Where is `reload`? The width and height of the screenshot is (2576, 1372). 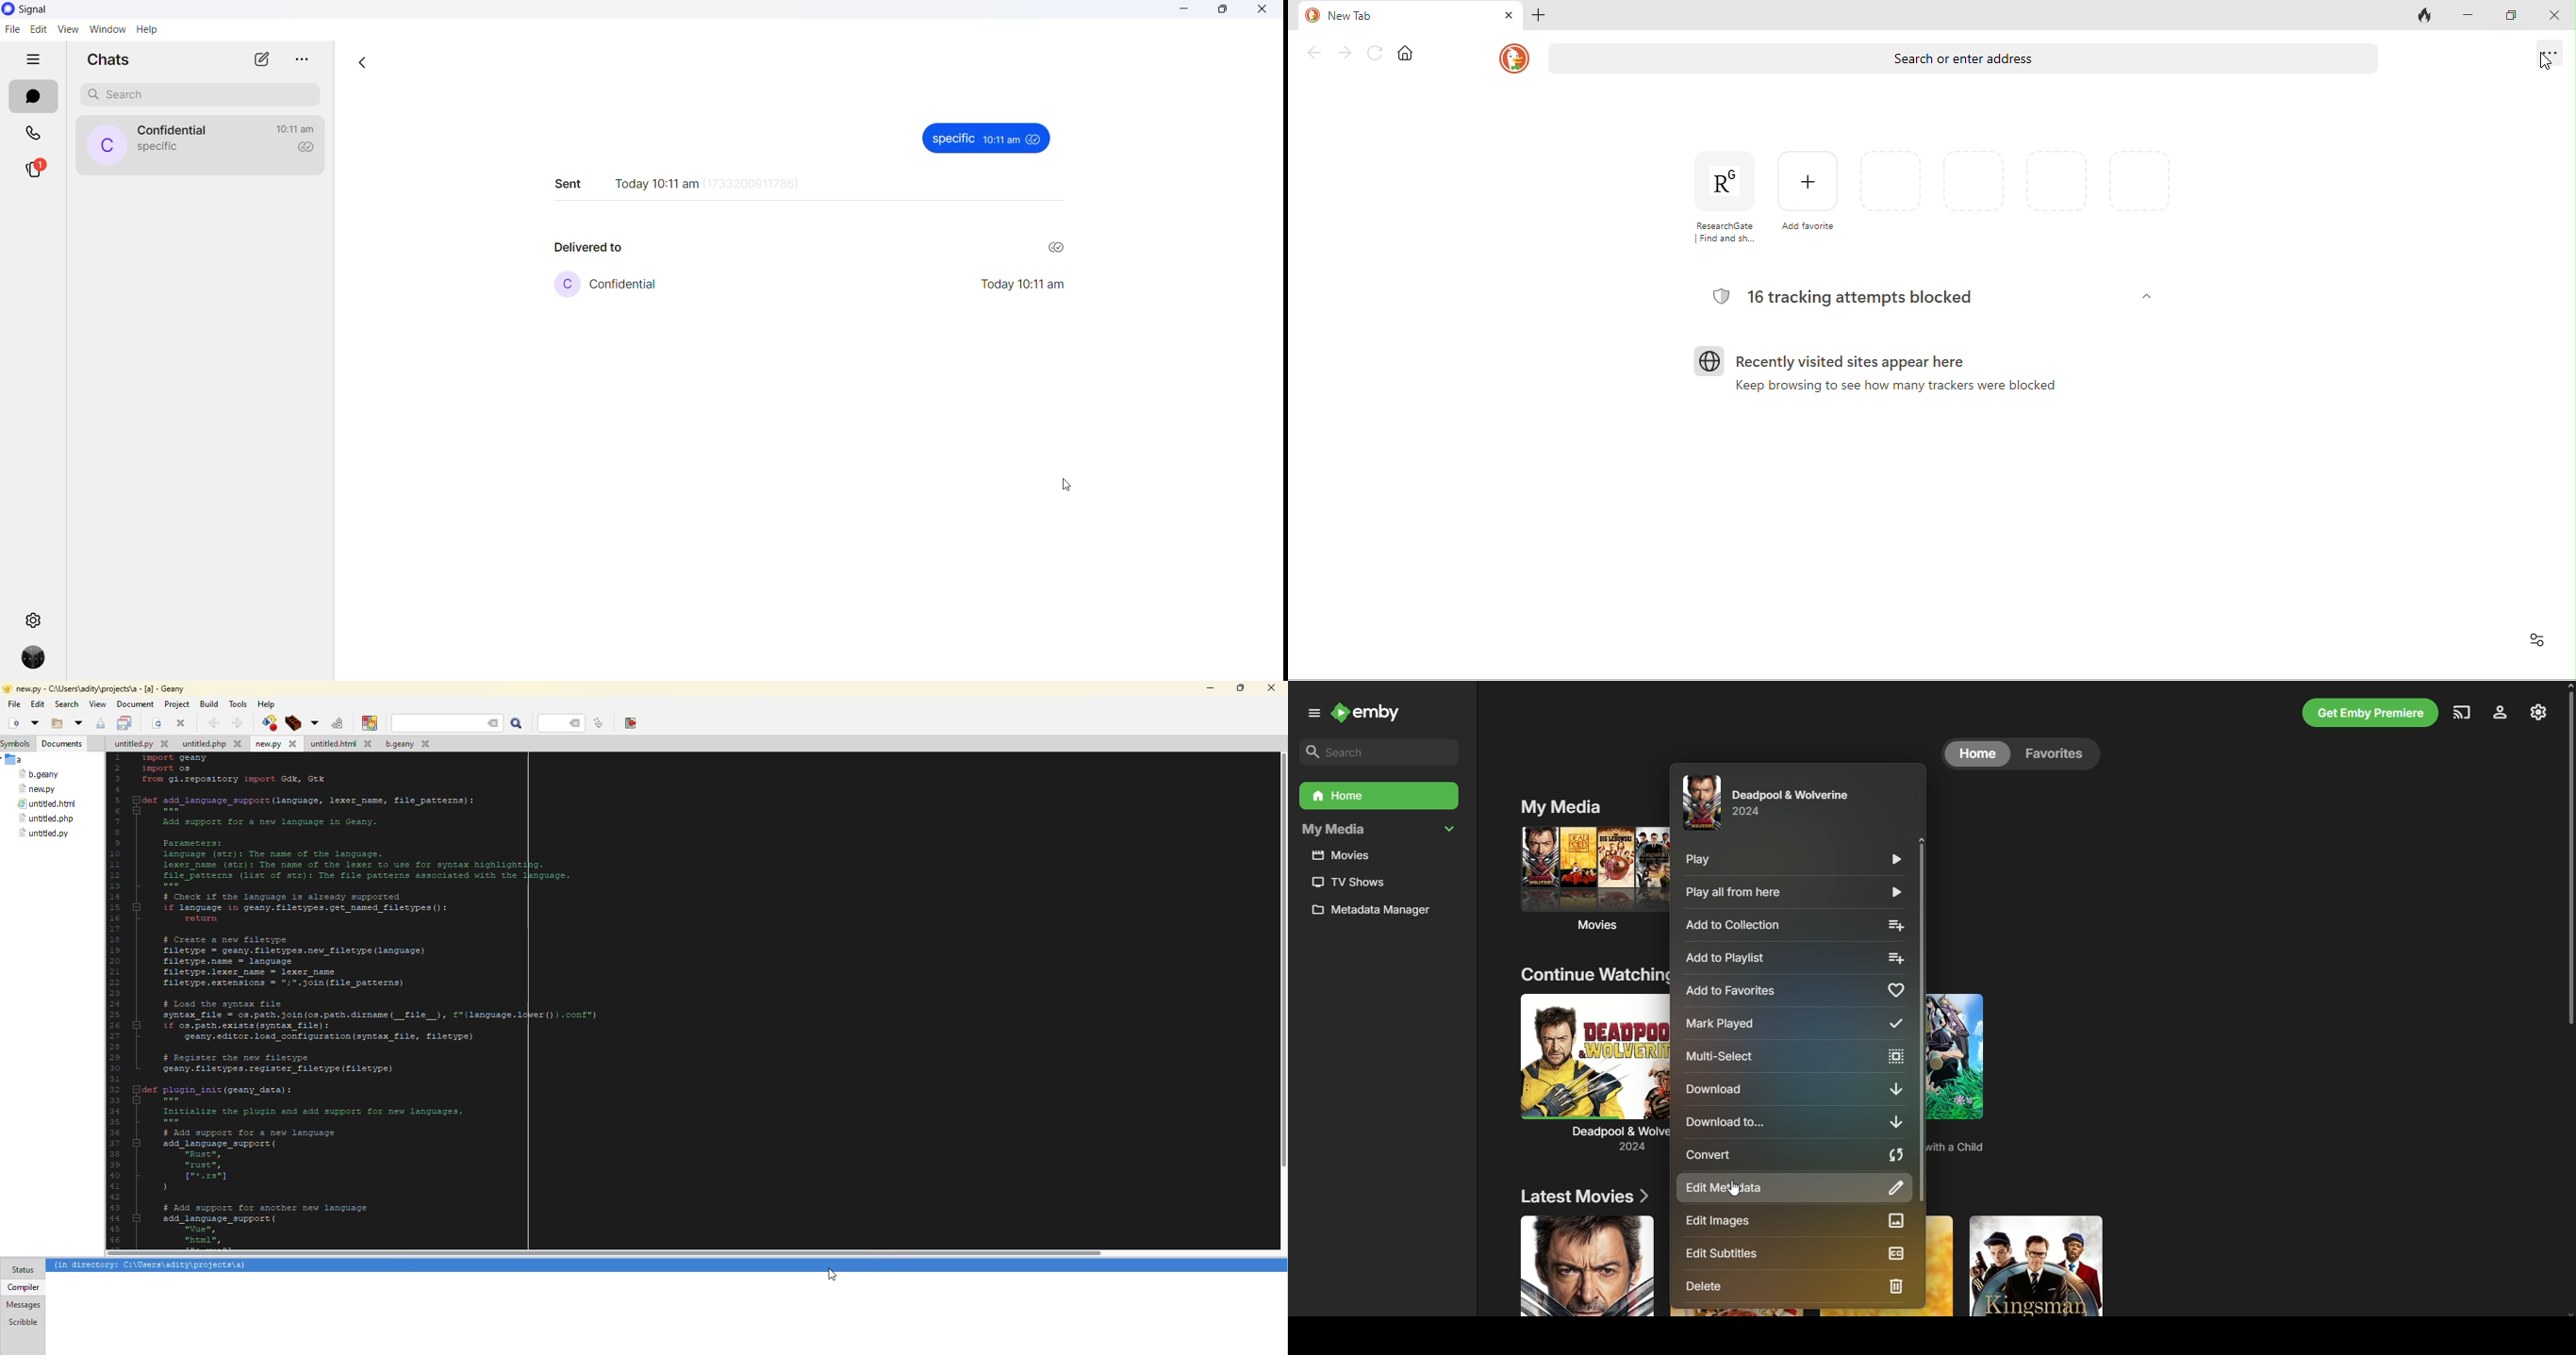
reload is located at coordinates (1377, 54).